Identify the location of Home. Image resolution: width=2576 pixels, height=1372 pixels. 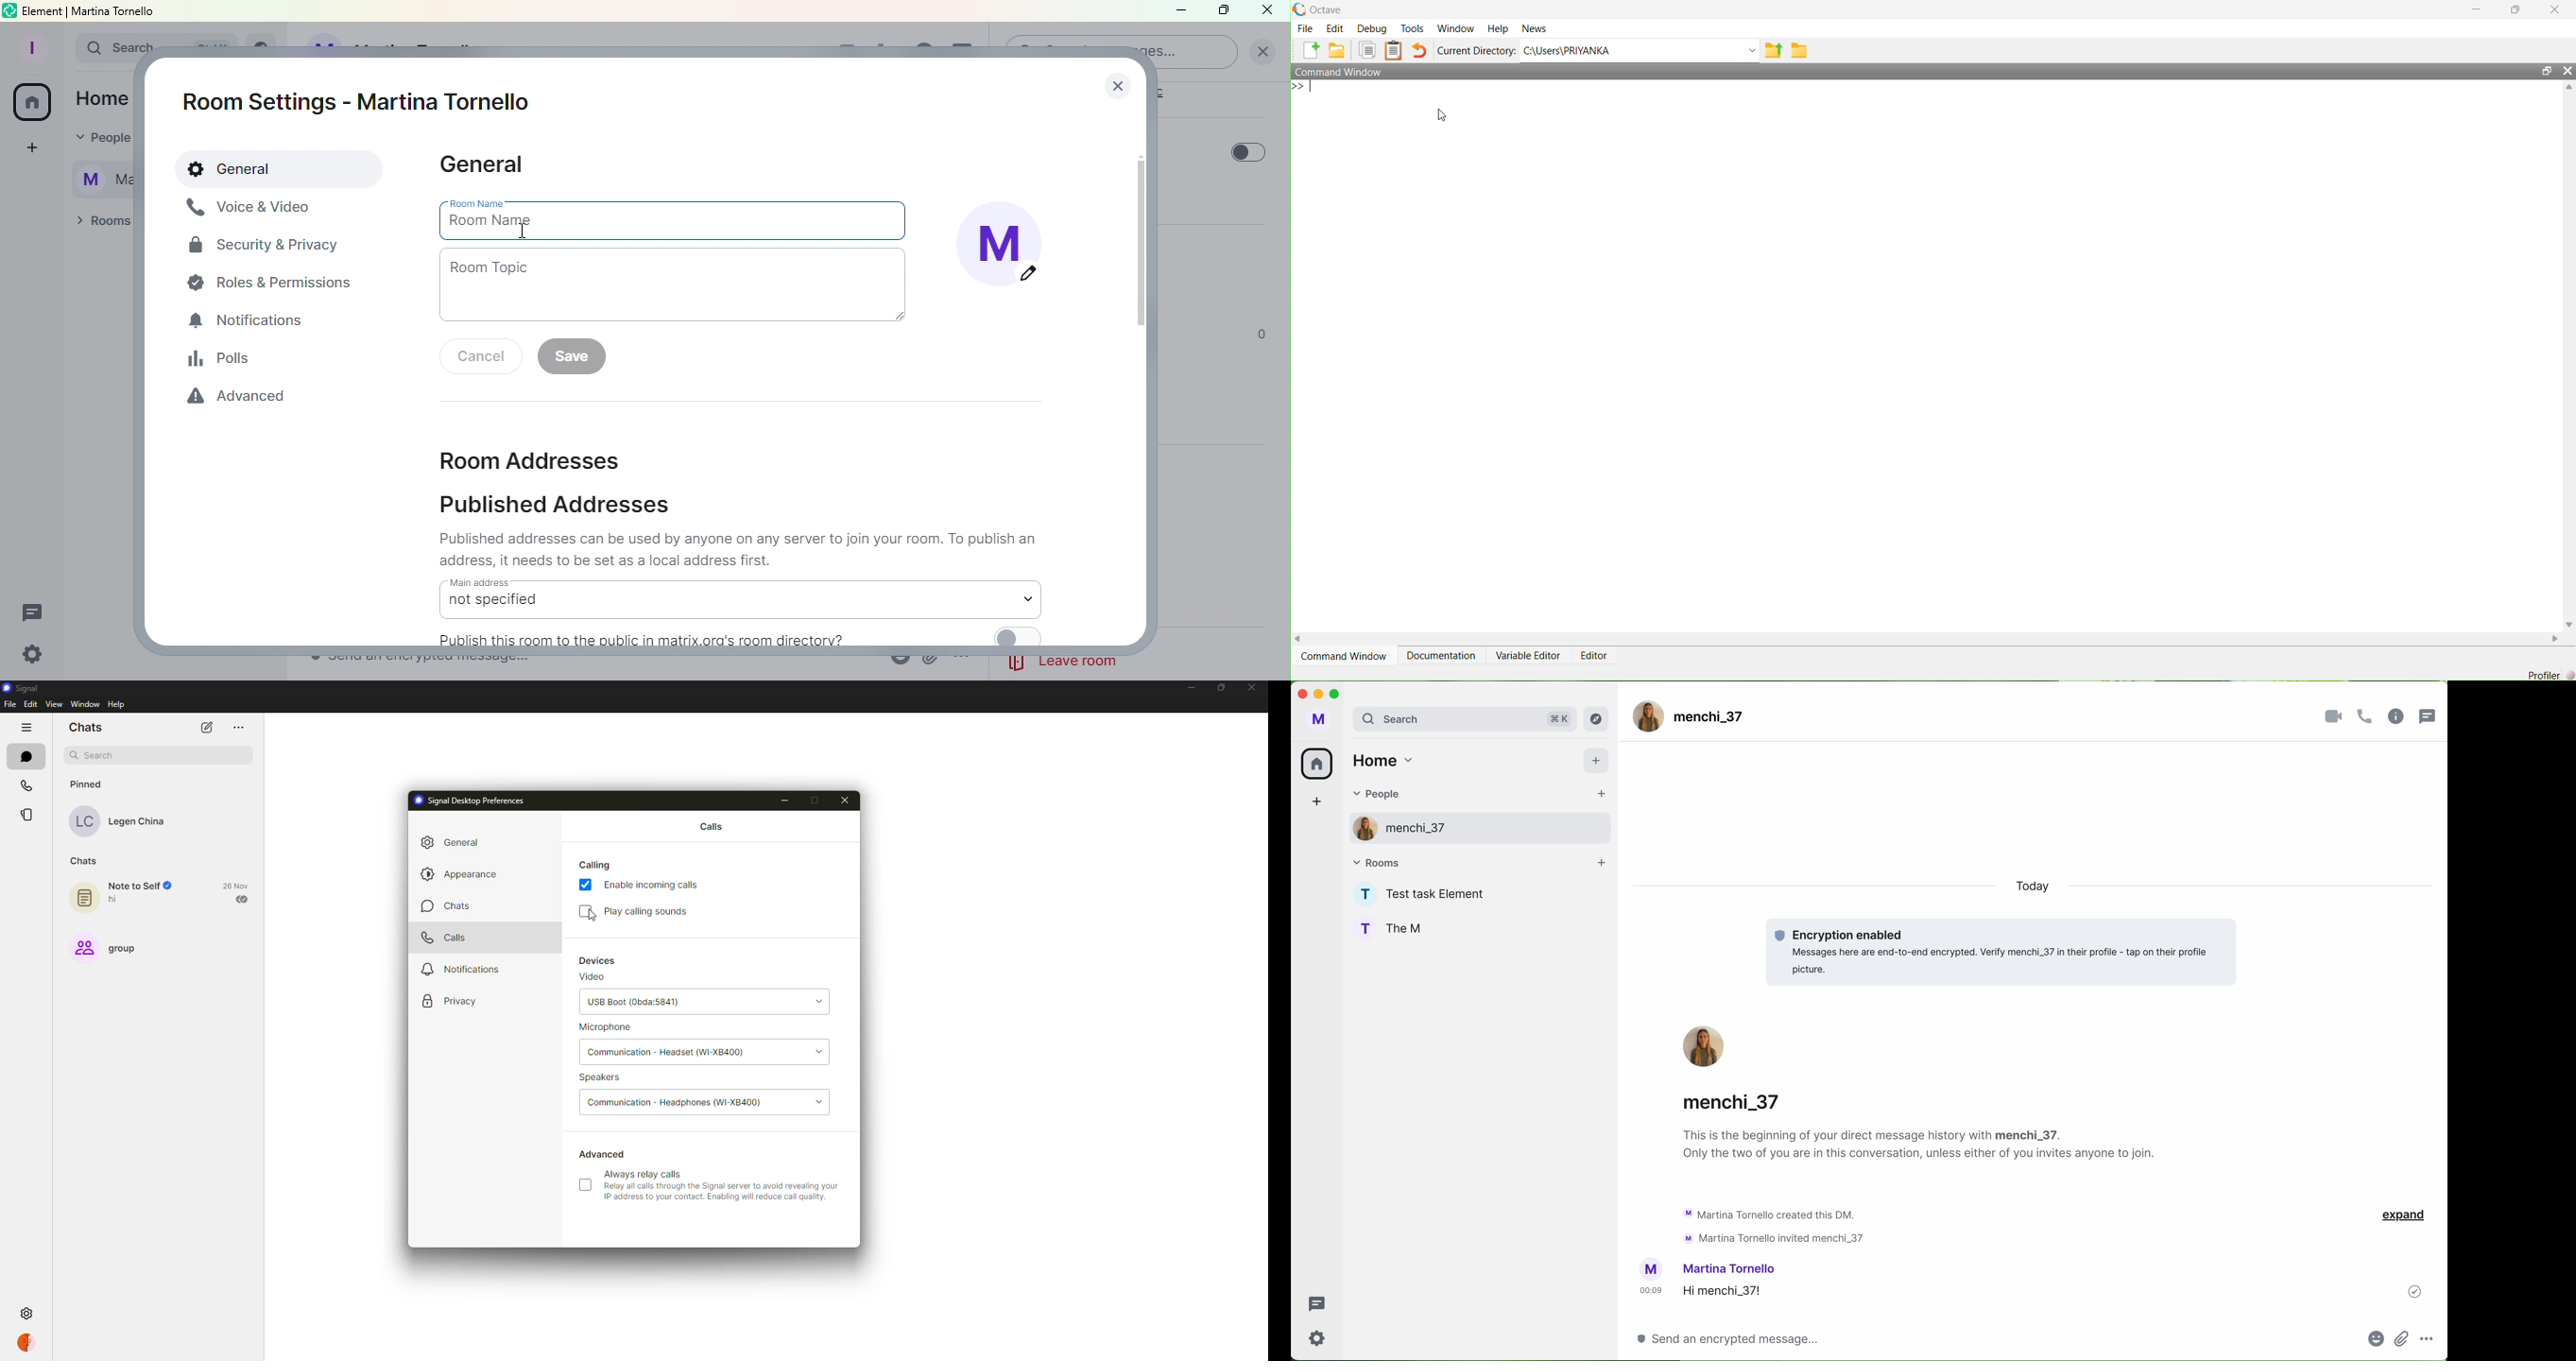
(32, 105).